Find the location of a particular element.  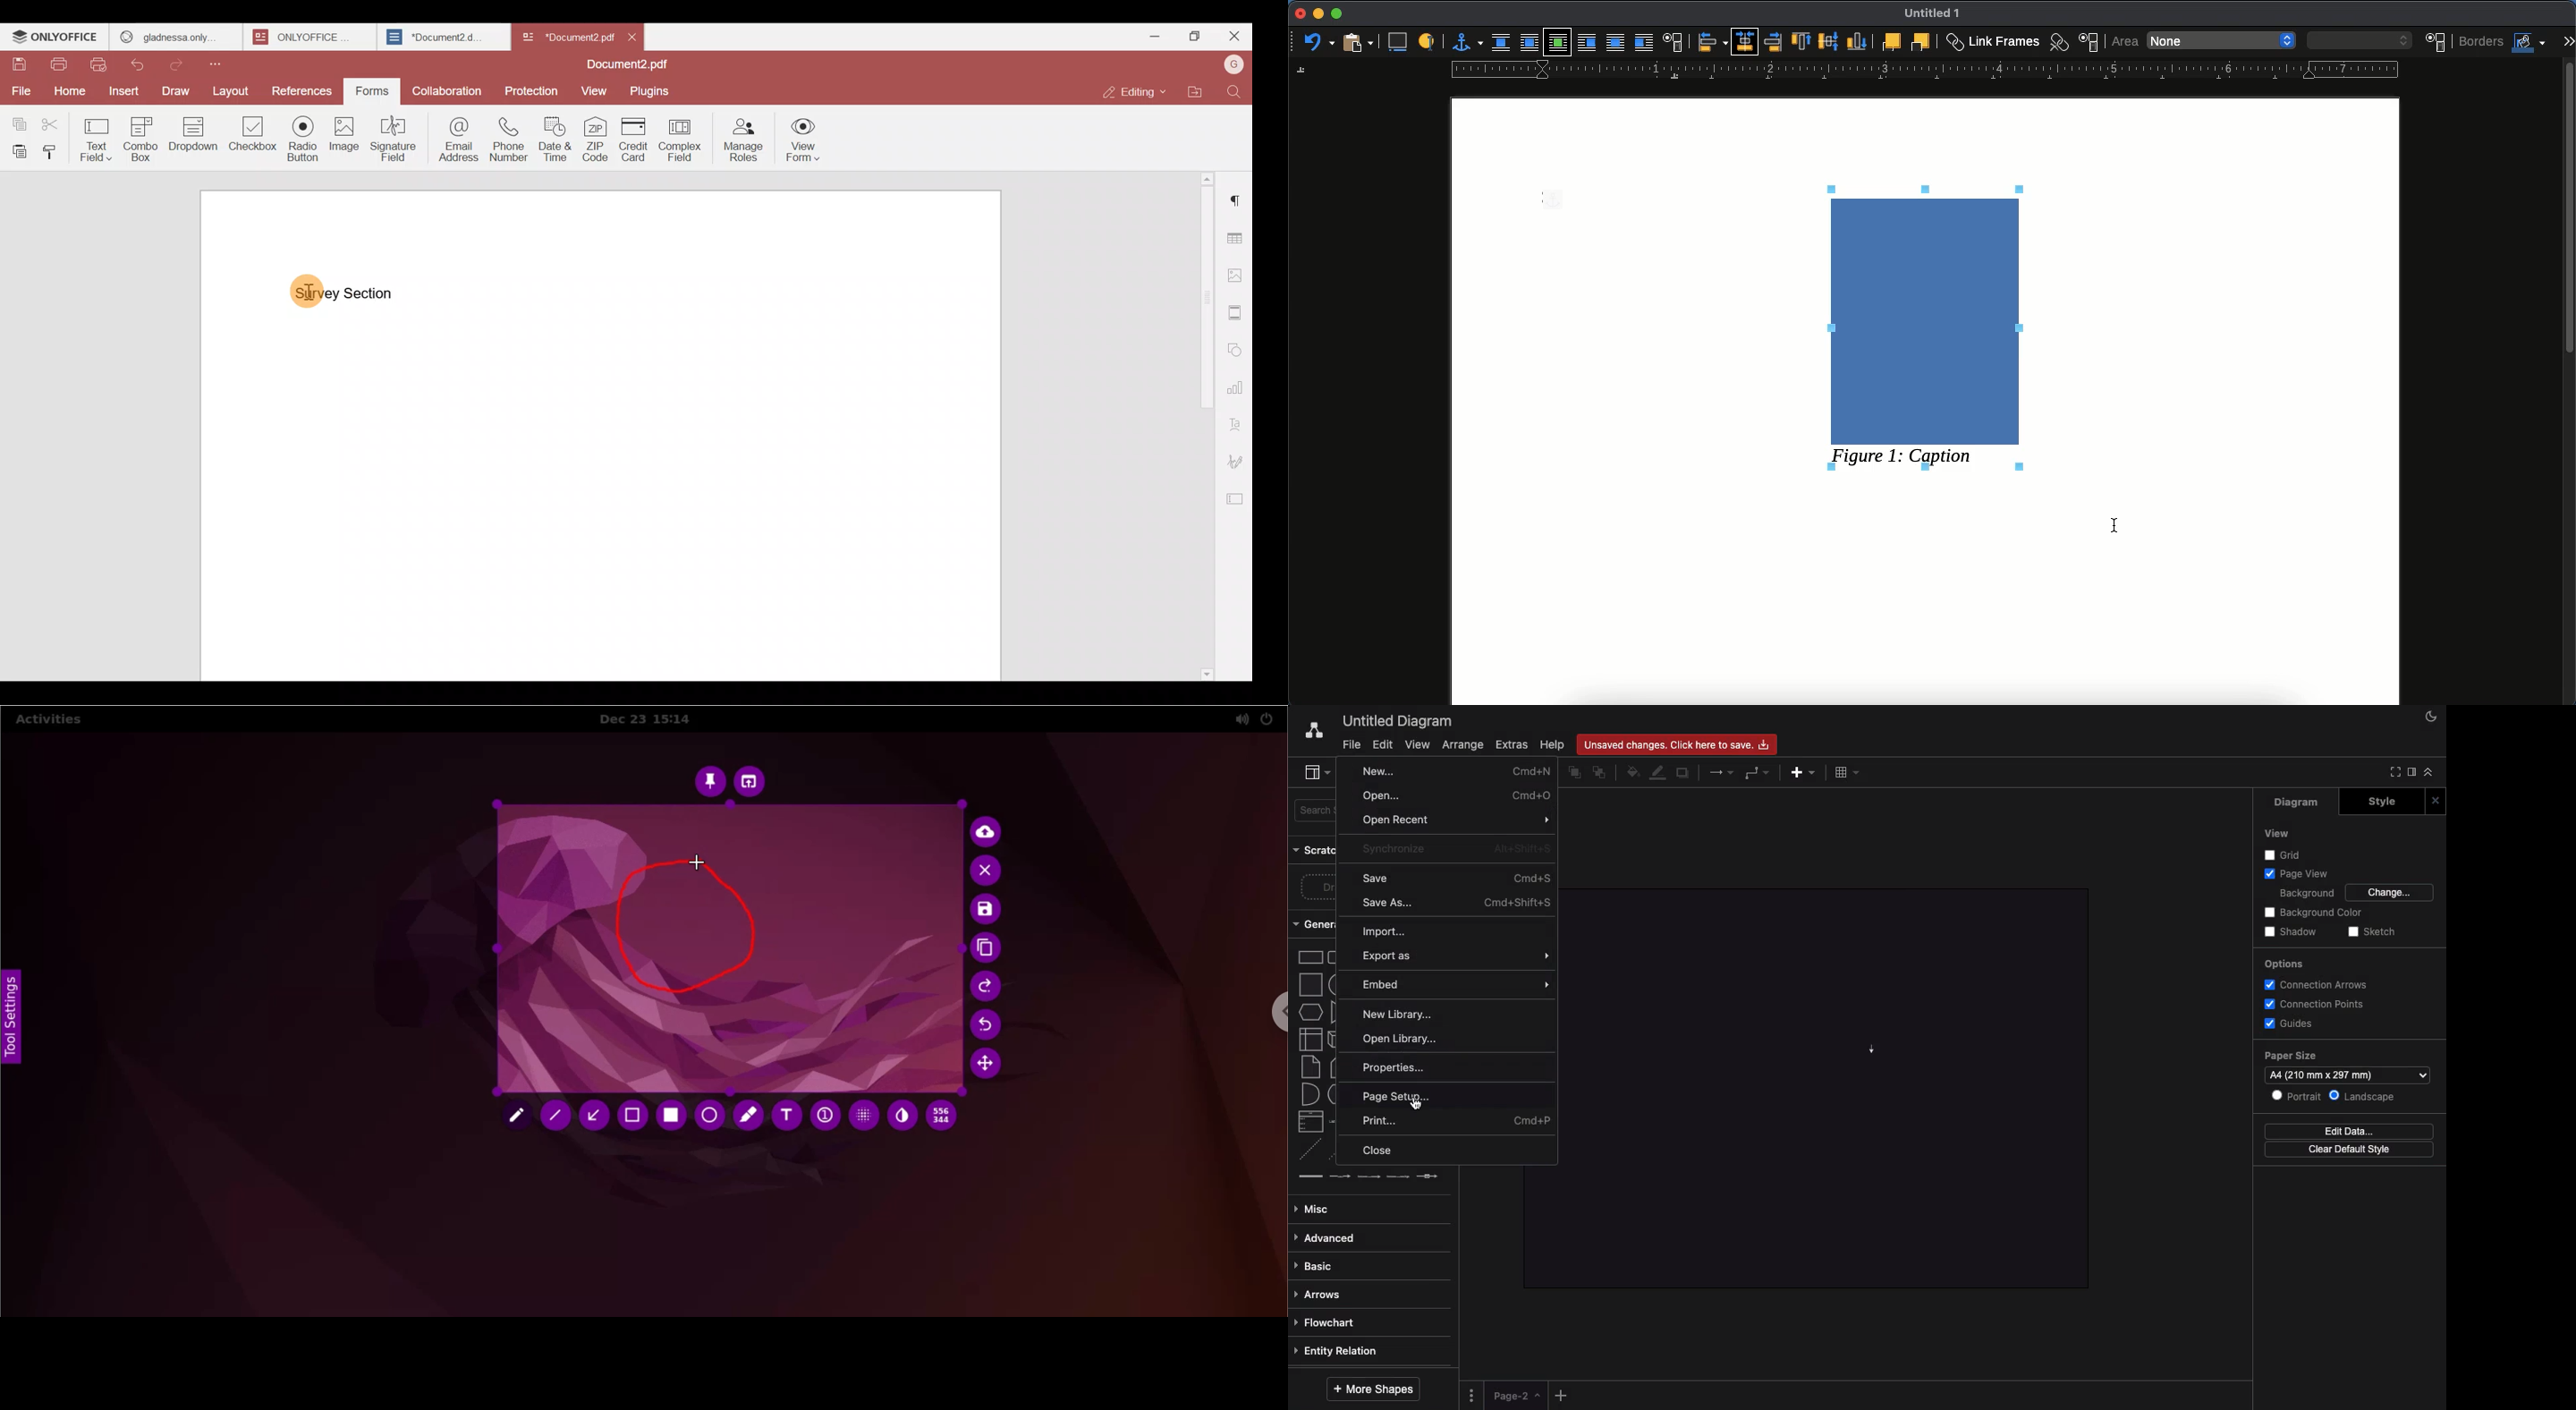

To back is located at coordinates (1601, 772).